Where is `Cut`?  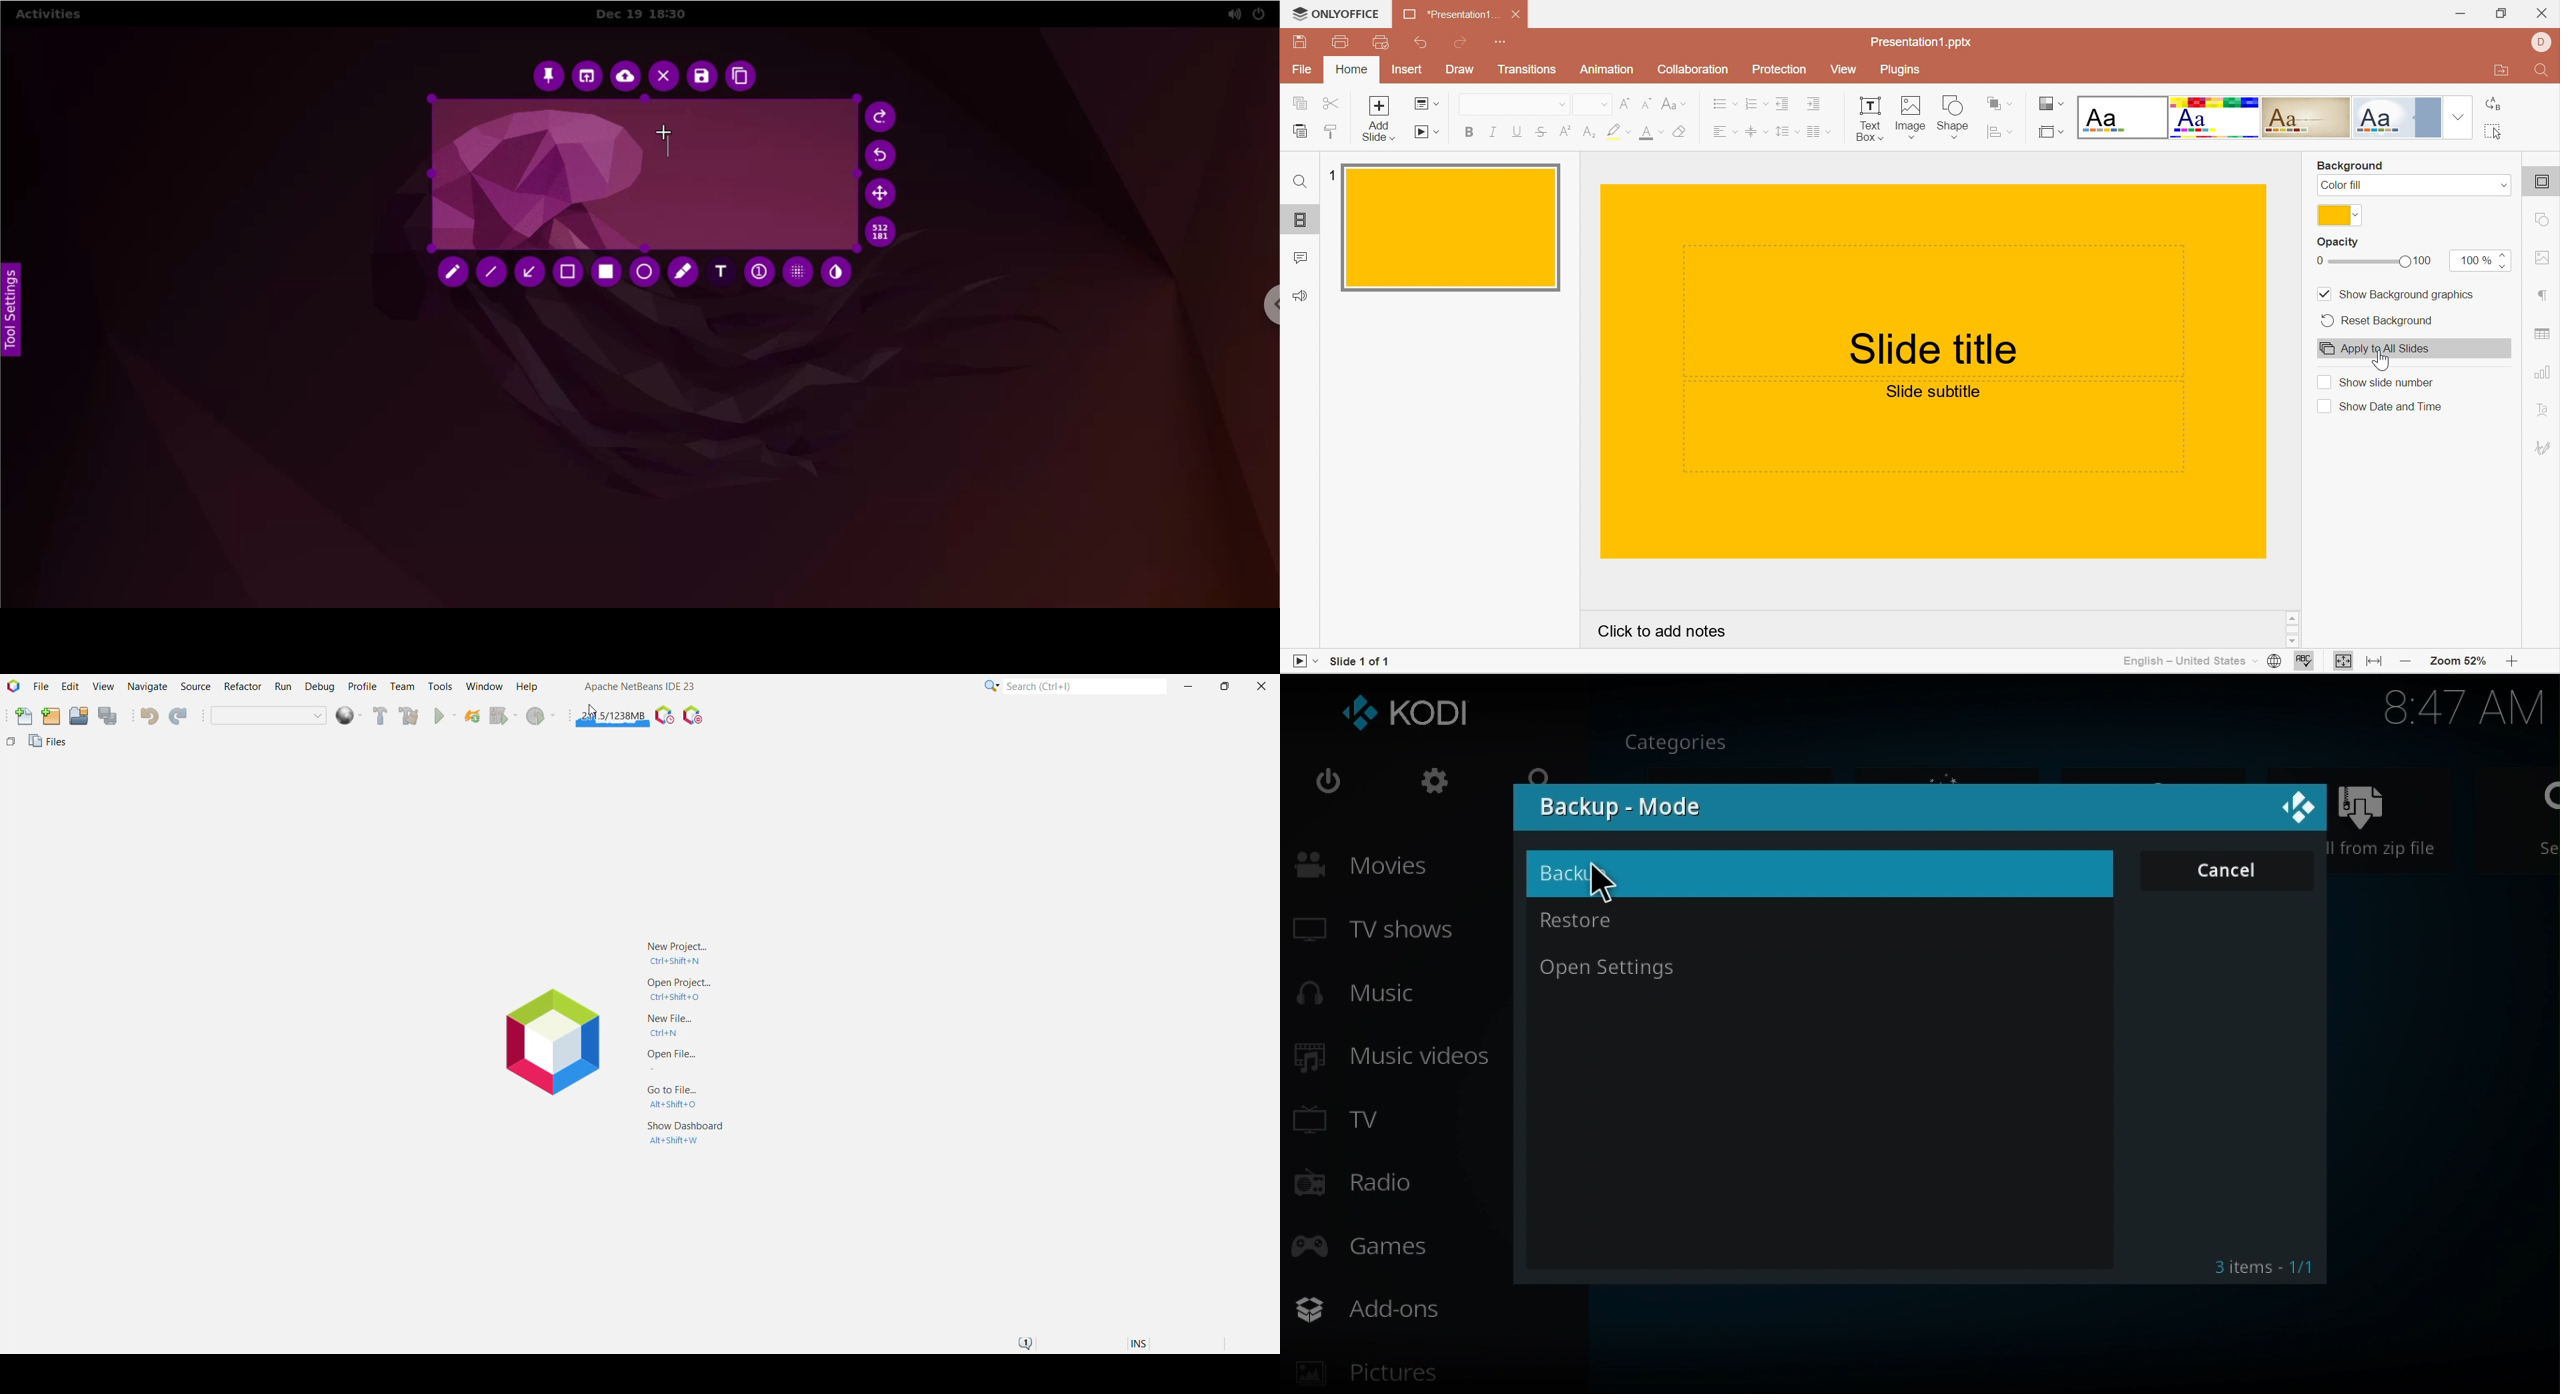 Cut is located at coordinates (1331, 106).